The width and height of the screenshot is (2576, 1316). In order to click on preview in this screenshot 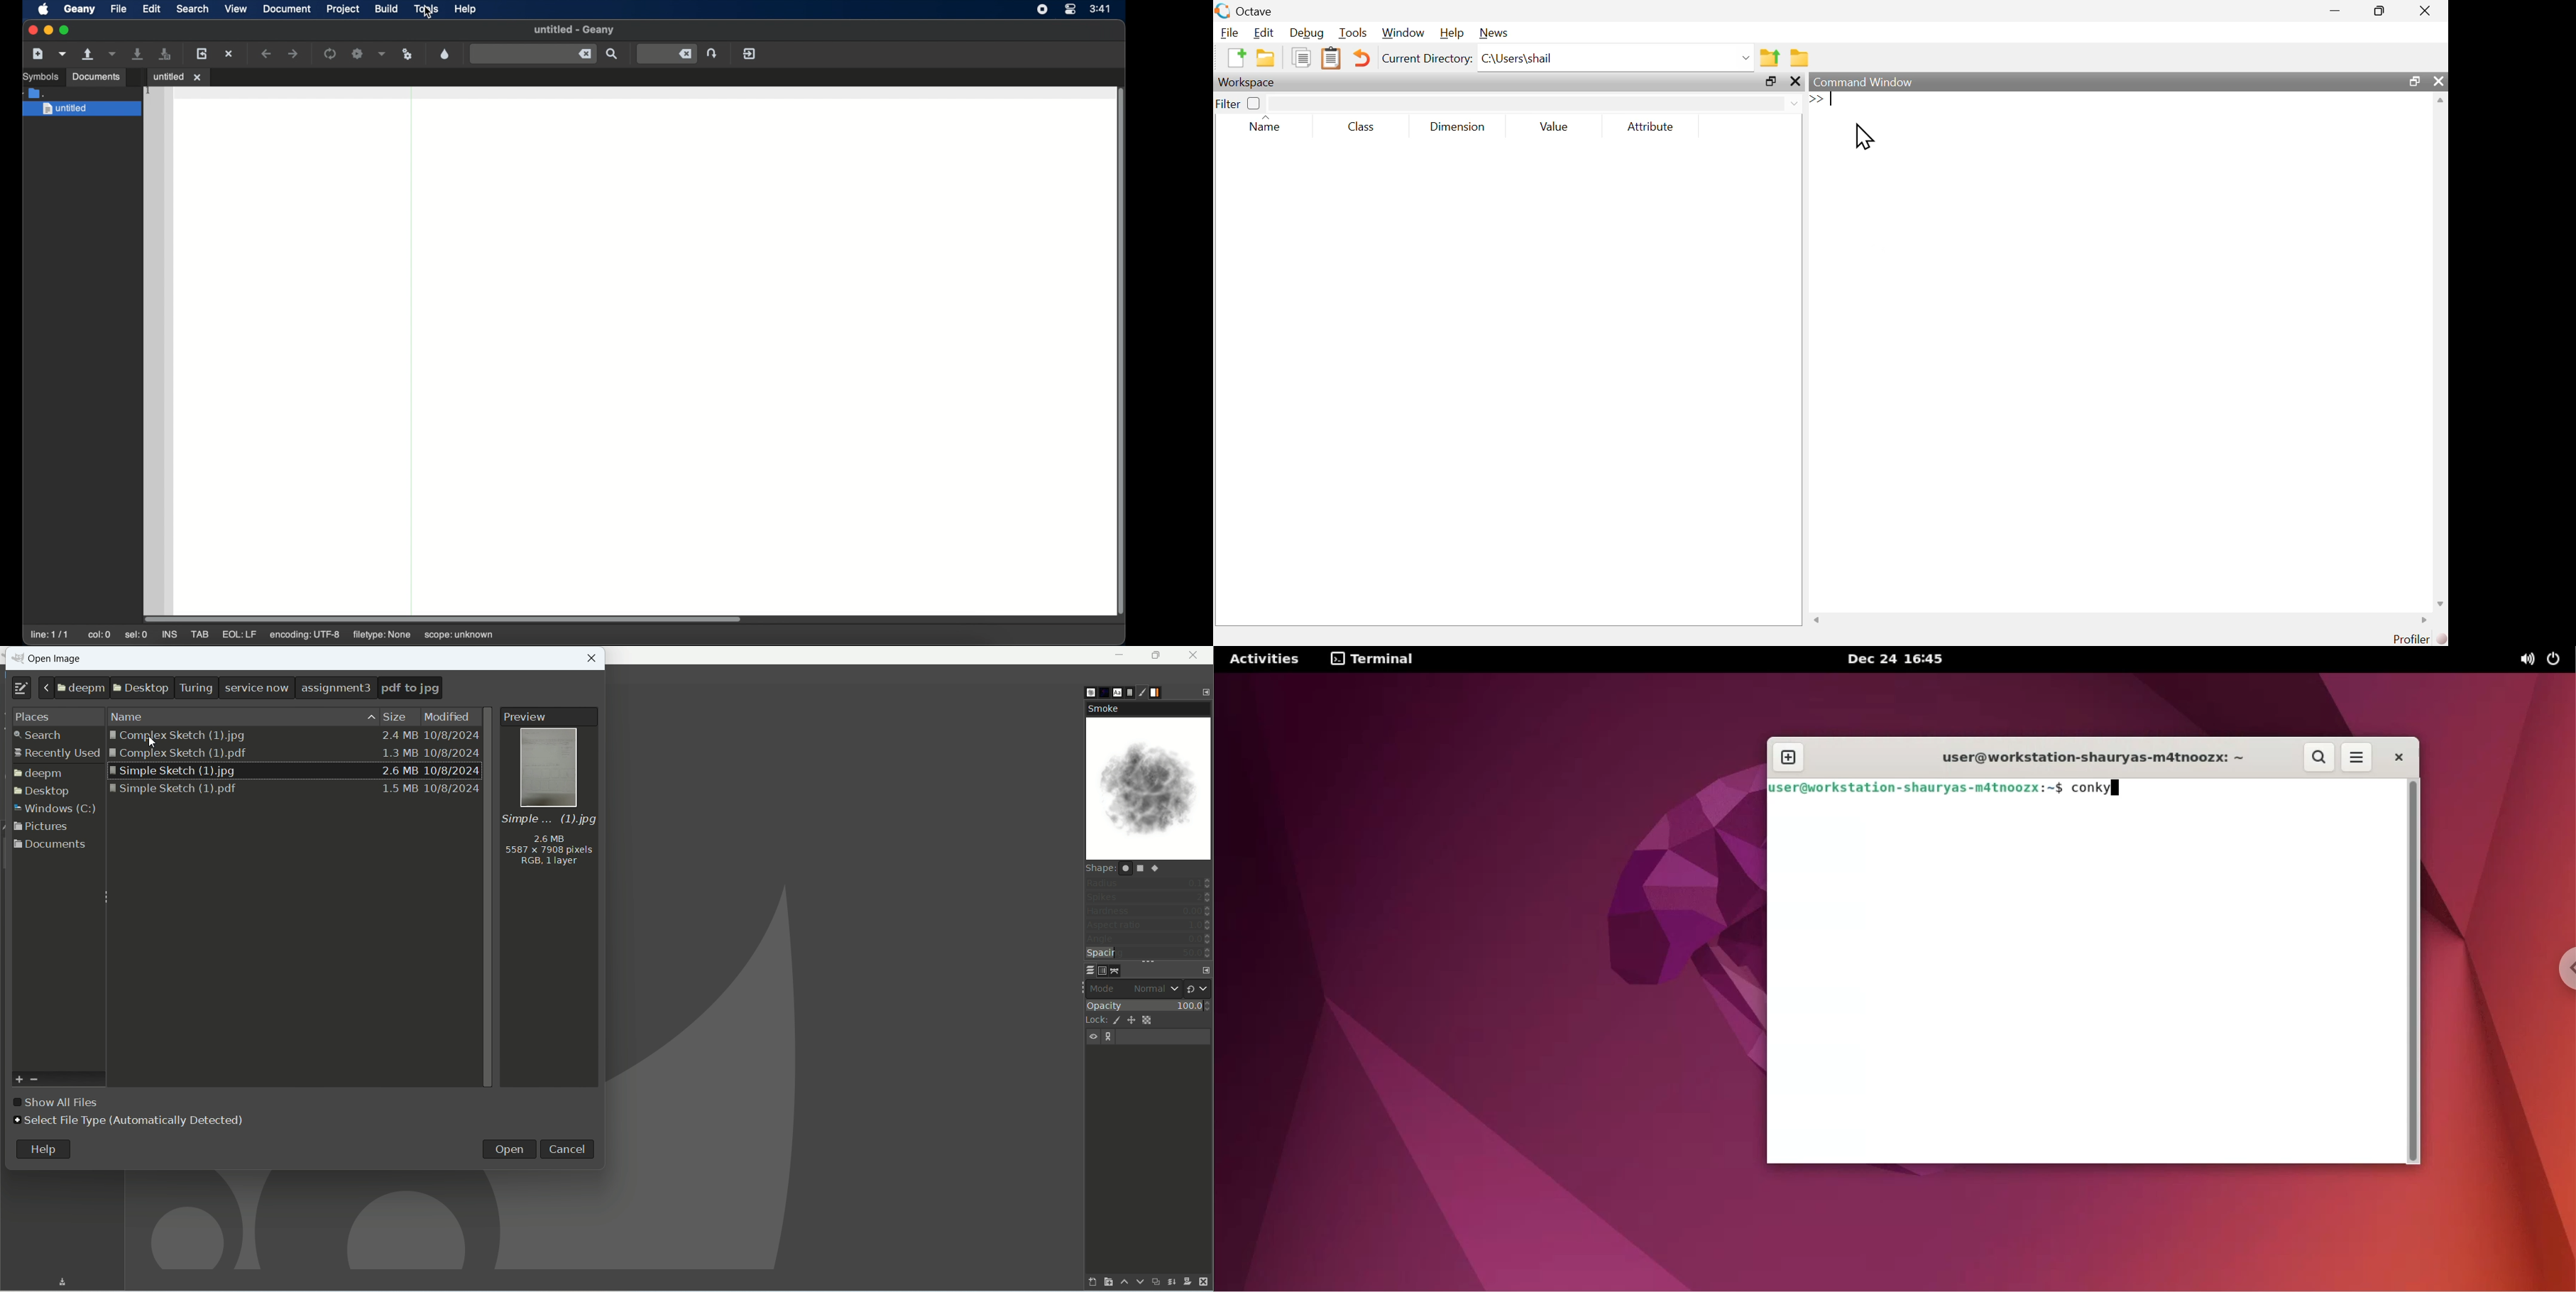, I will do `click(551, 718)`.